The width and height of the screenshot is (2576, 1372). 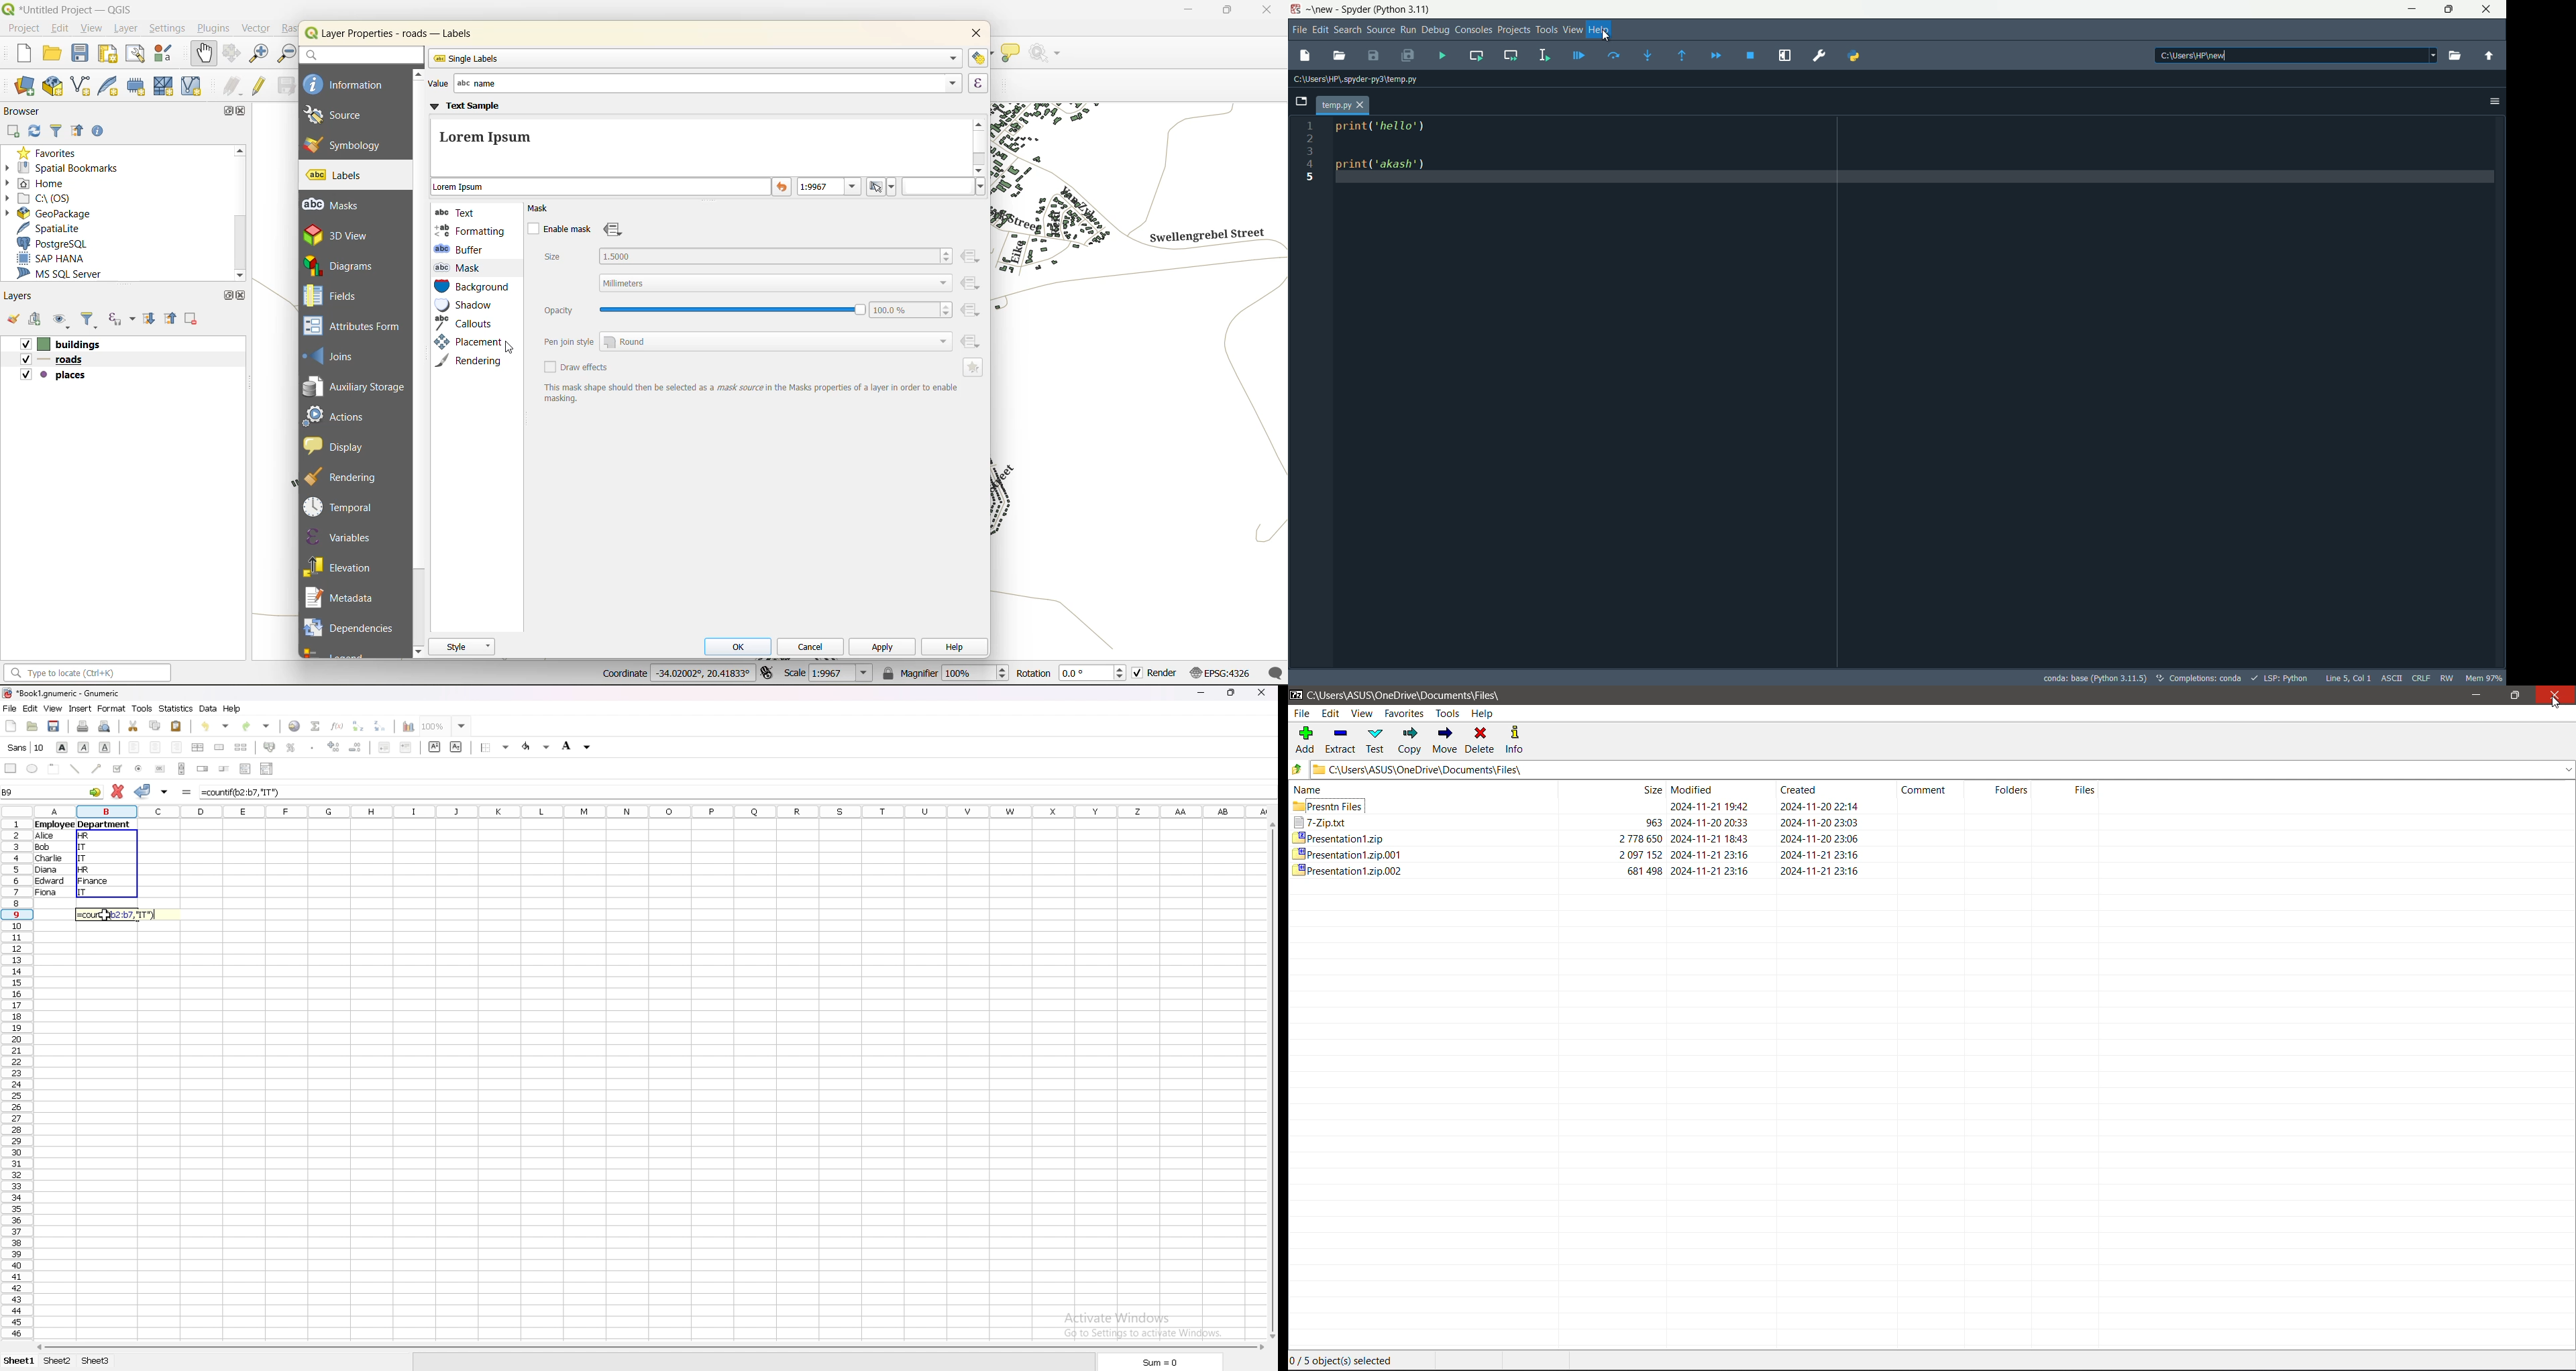 I want to click on new mesh layer, so click(x=162, y=87).